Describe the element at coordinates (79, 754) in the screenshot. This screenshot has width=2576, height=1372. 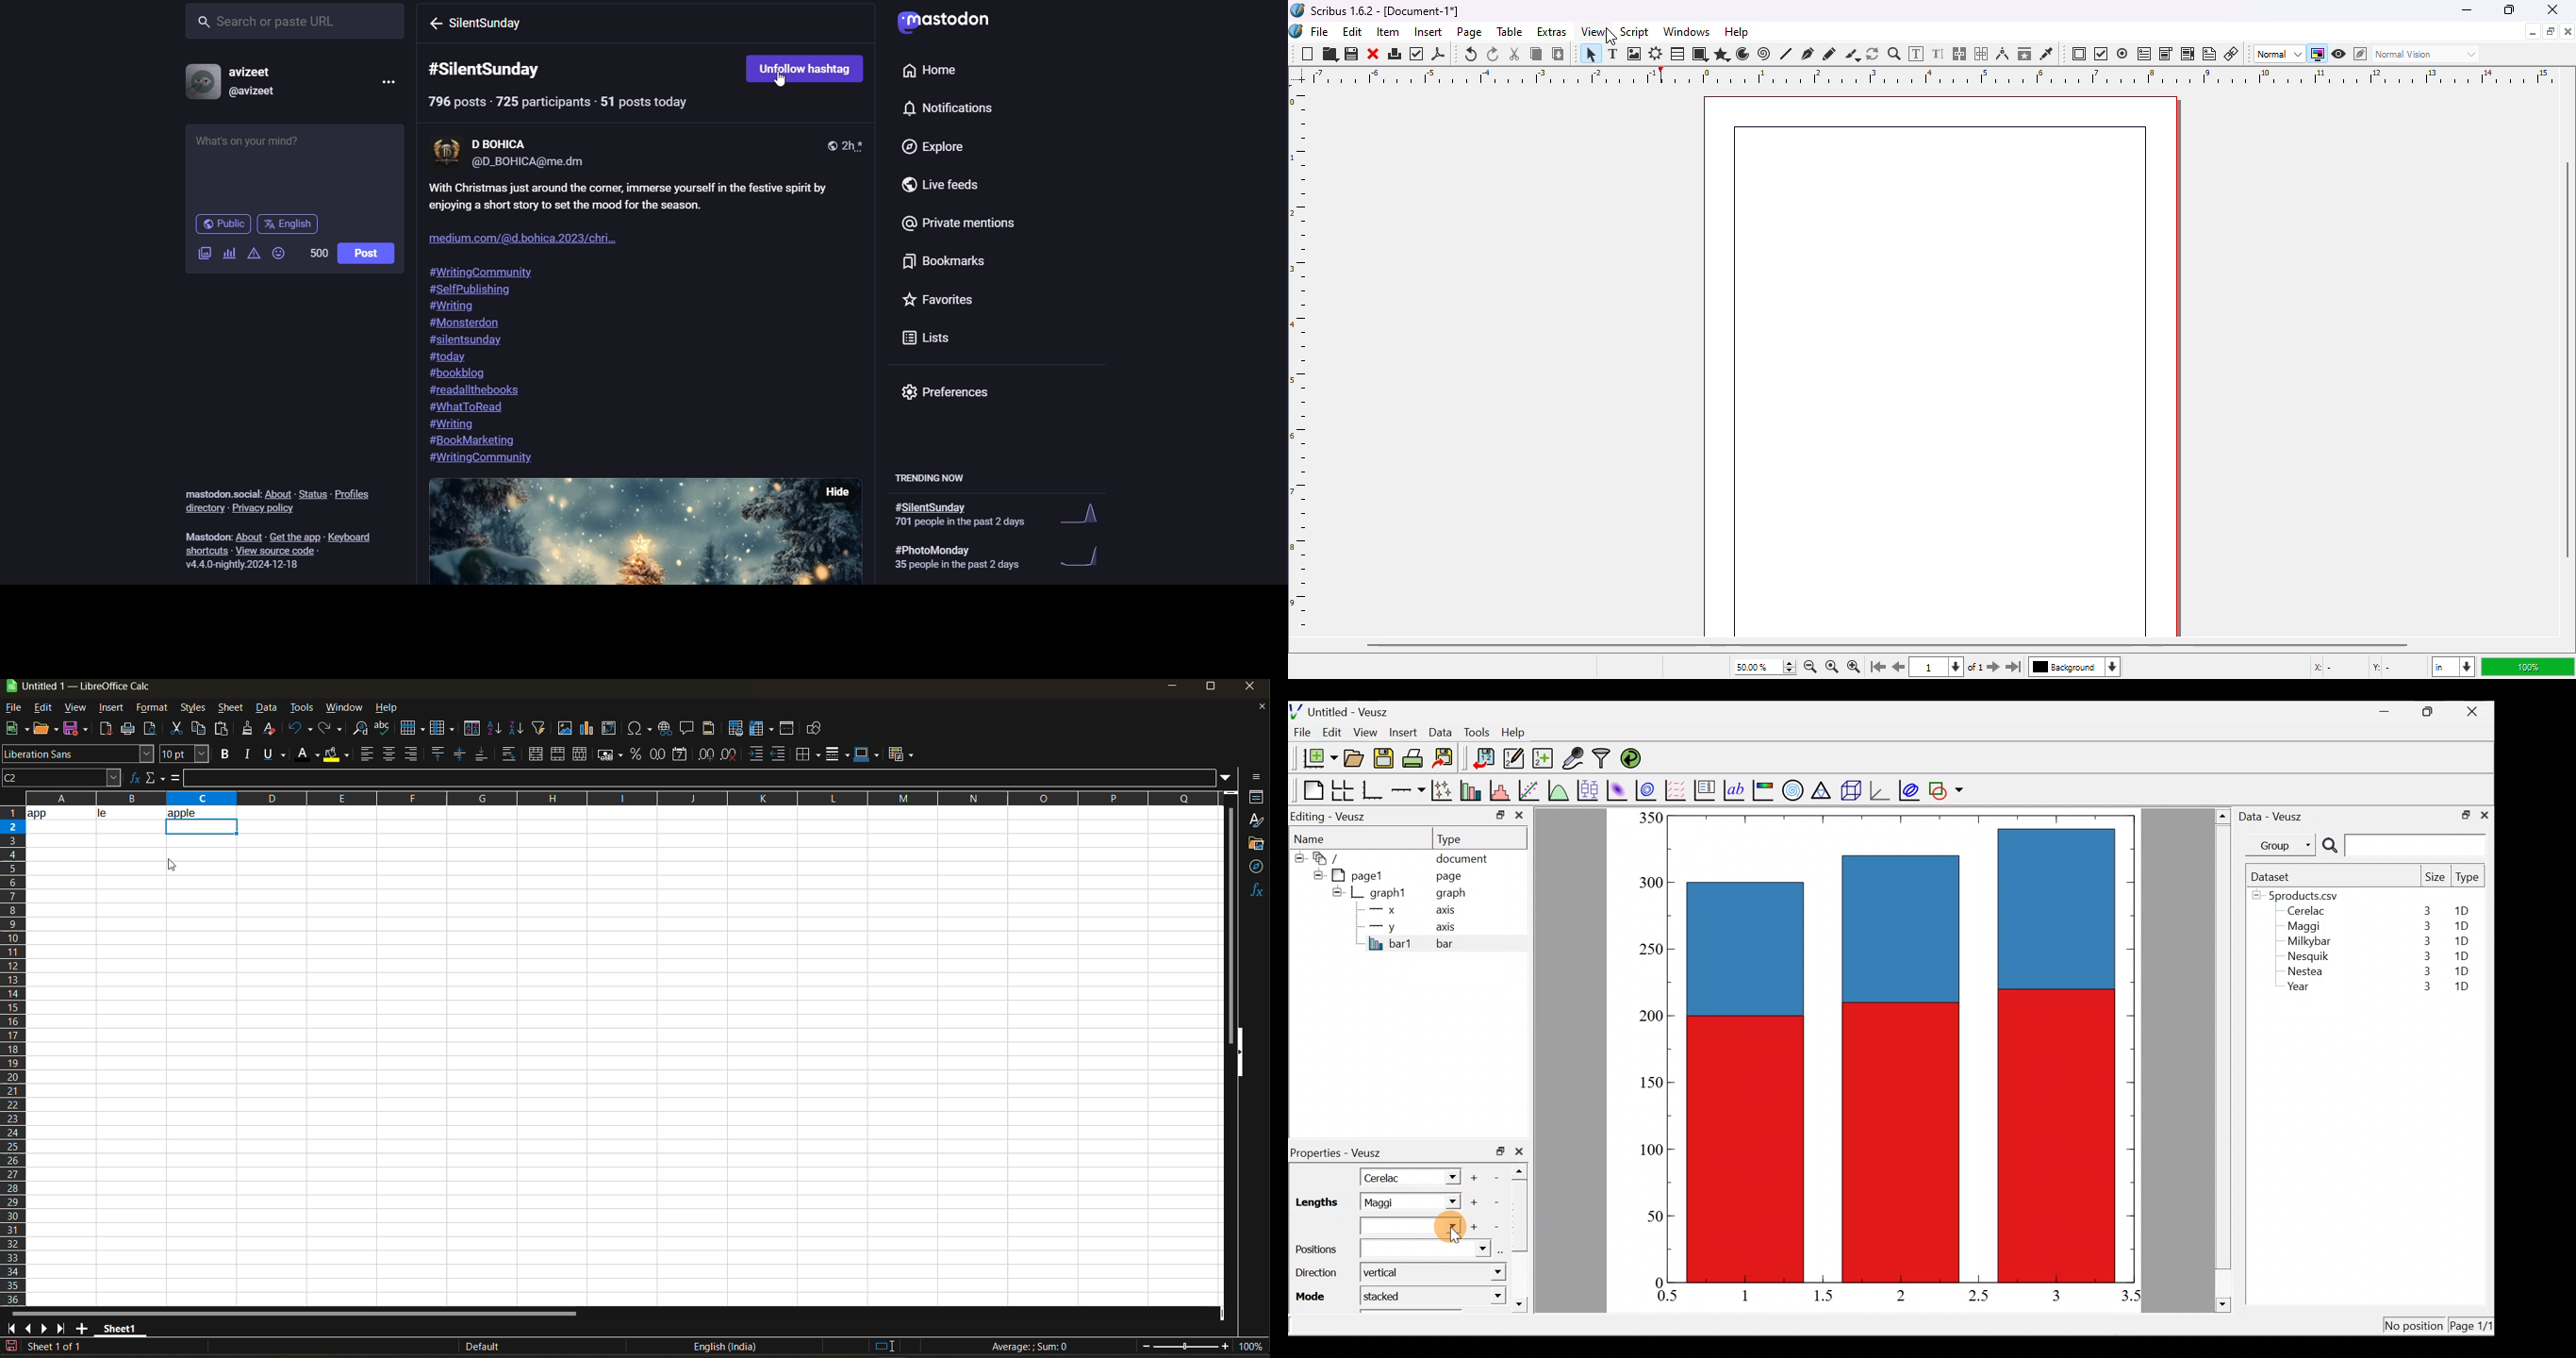
I see `font name` at that location.